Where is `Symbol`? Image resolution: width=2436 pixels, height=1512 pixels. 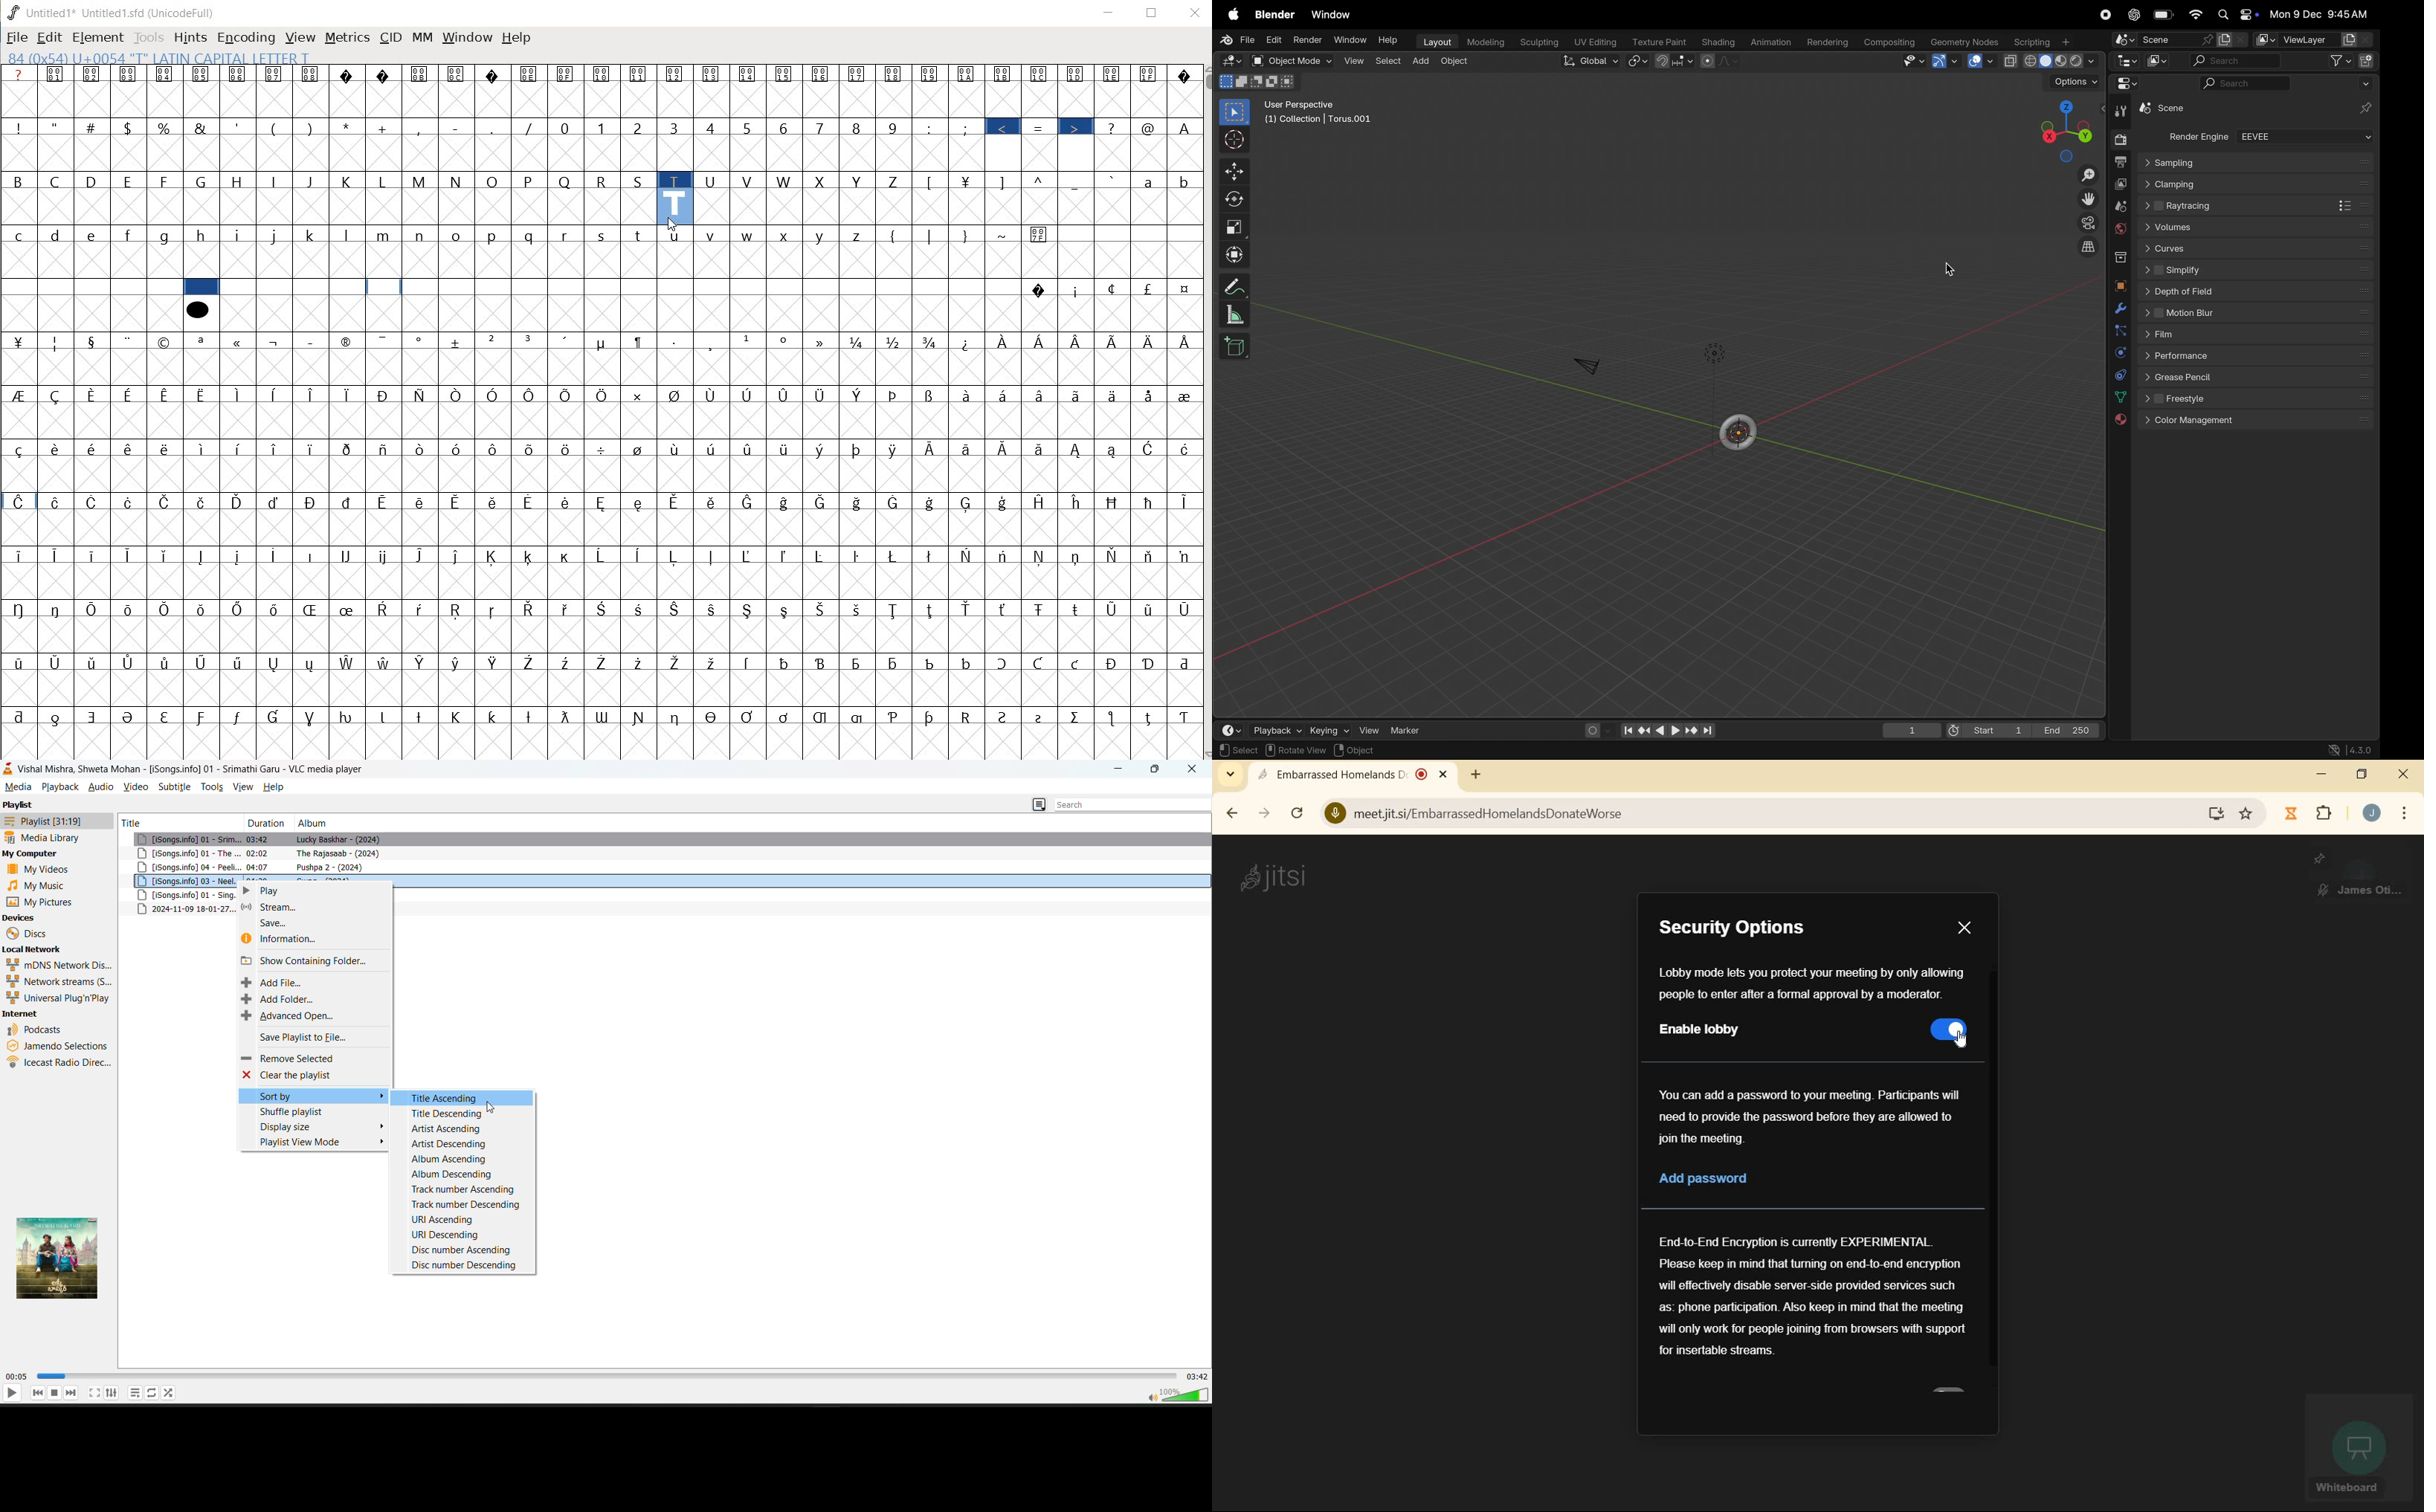
Symbol is located at coordinates (894, 715).